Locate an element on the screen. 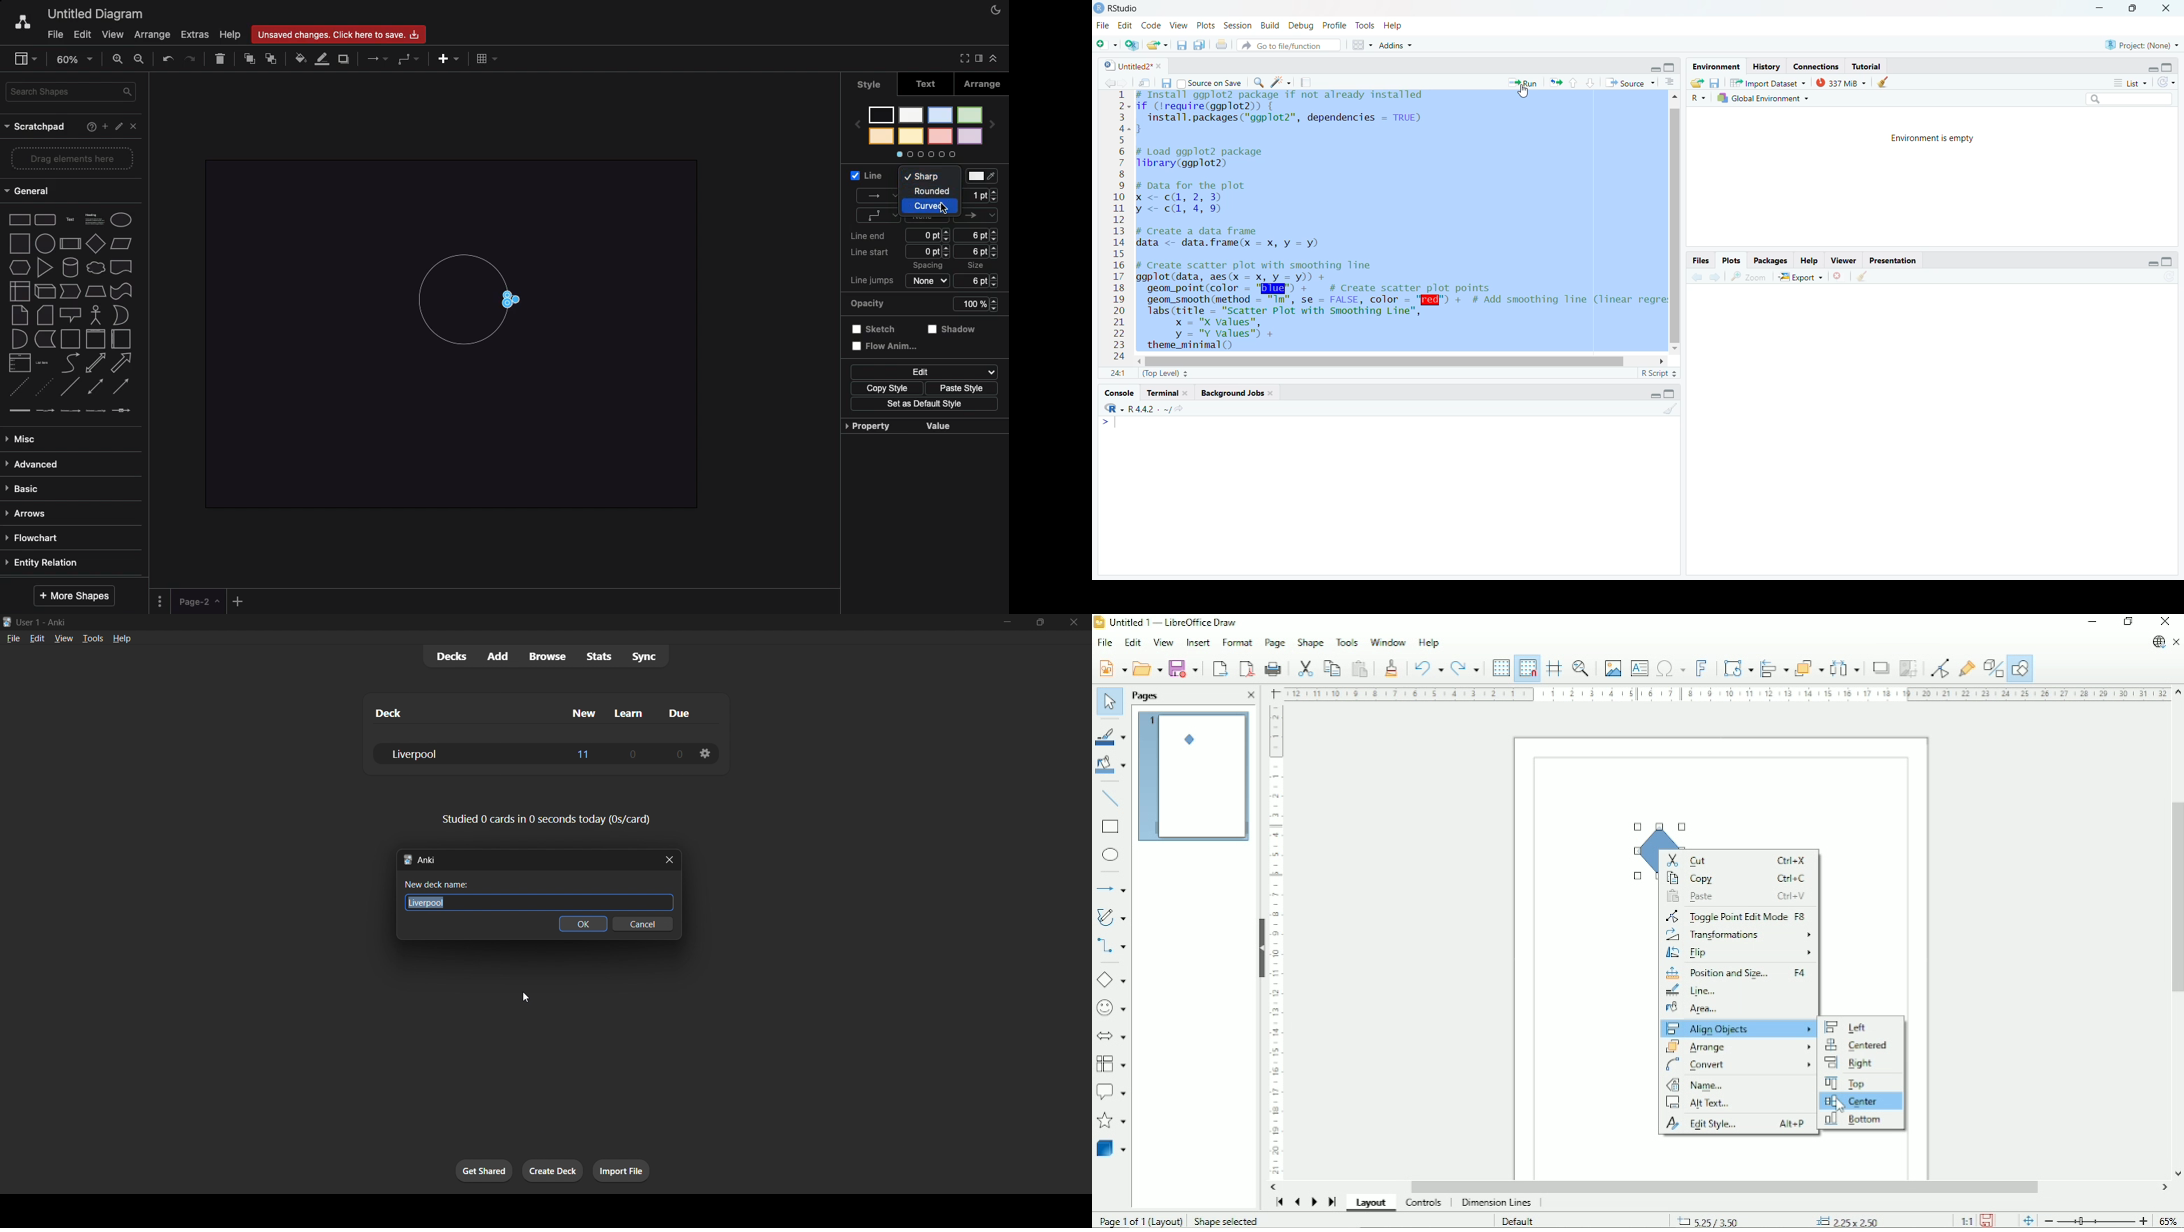 This screenshot has height=1232, width=2184. tools is located at coordinates (93, 639).